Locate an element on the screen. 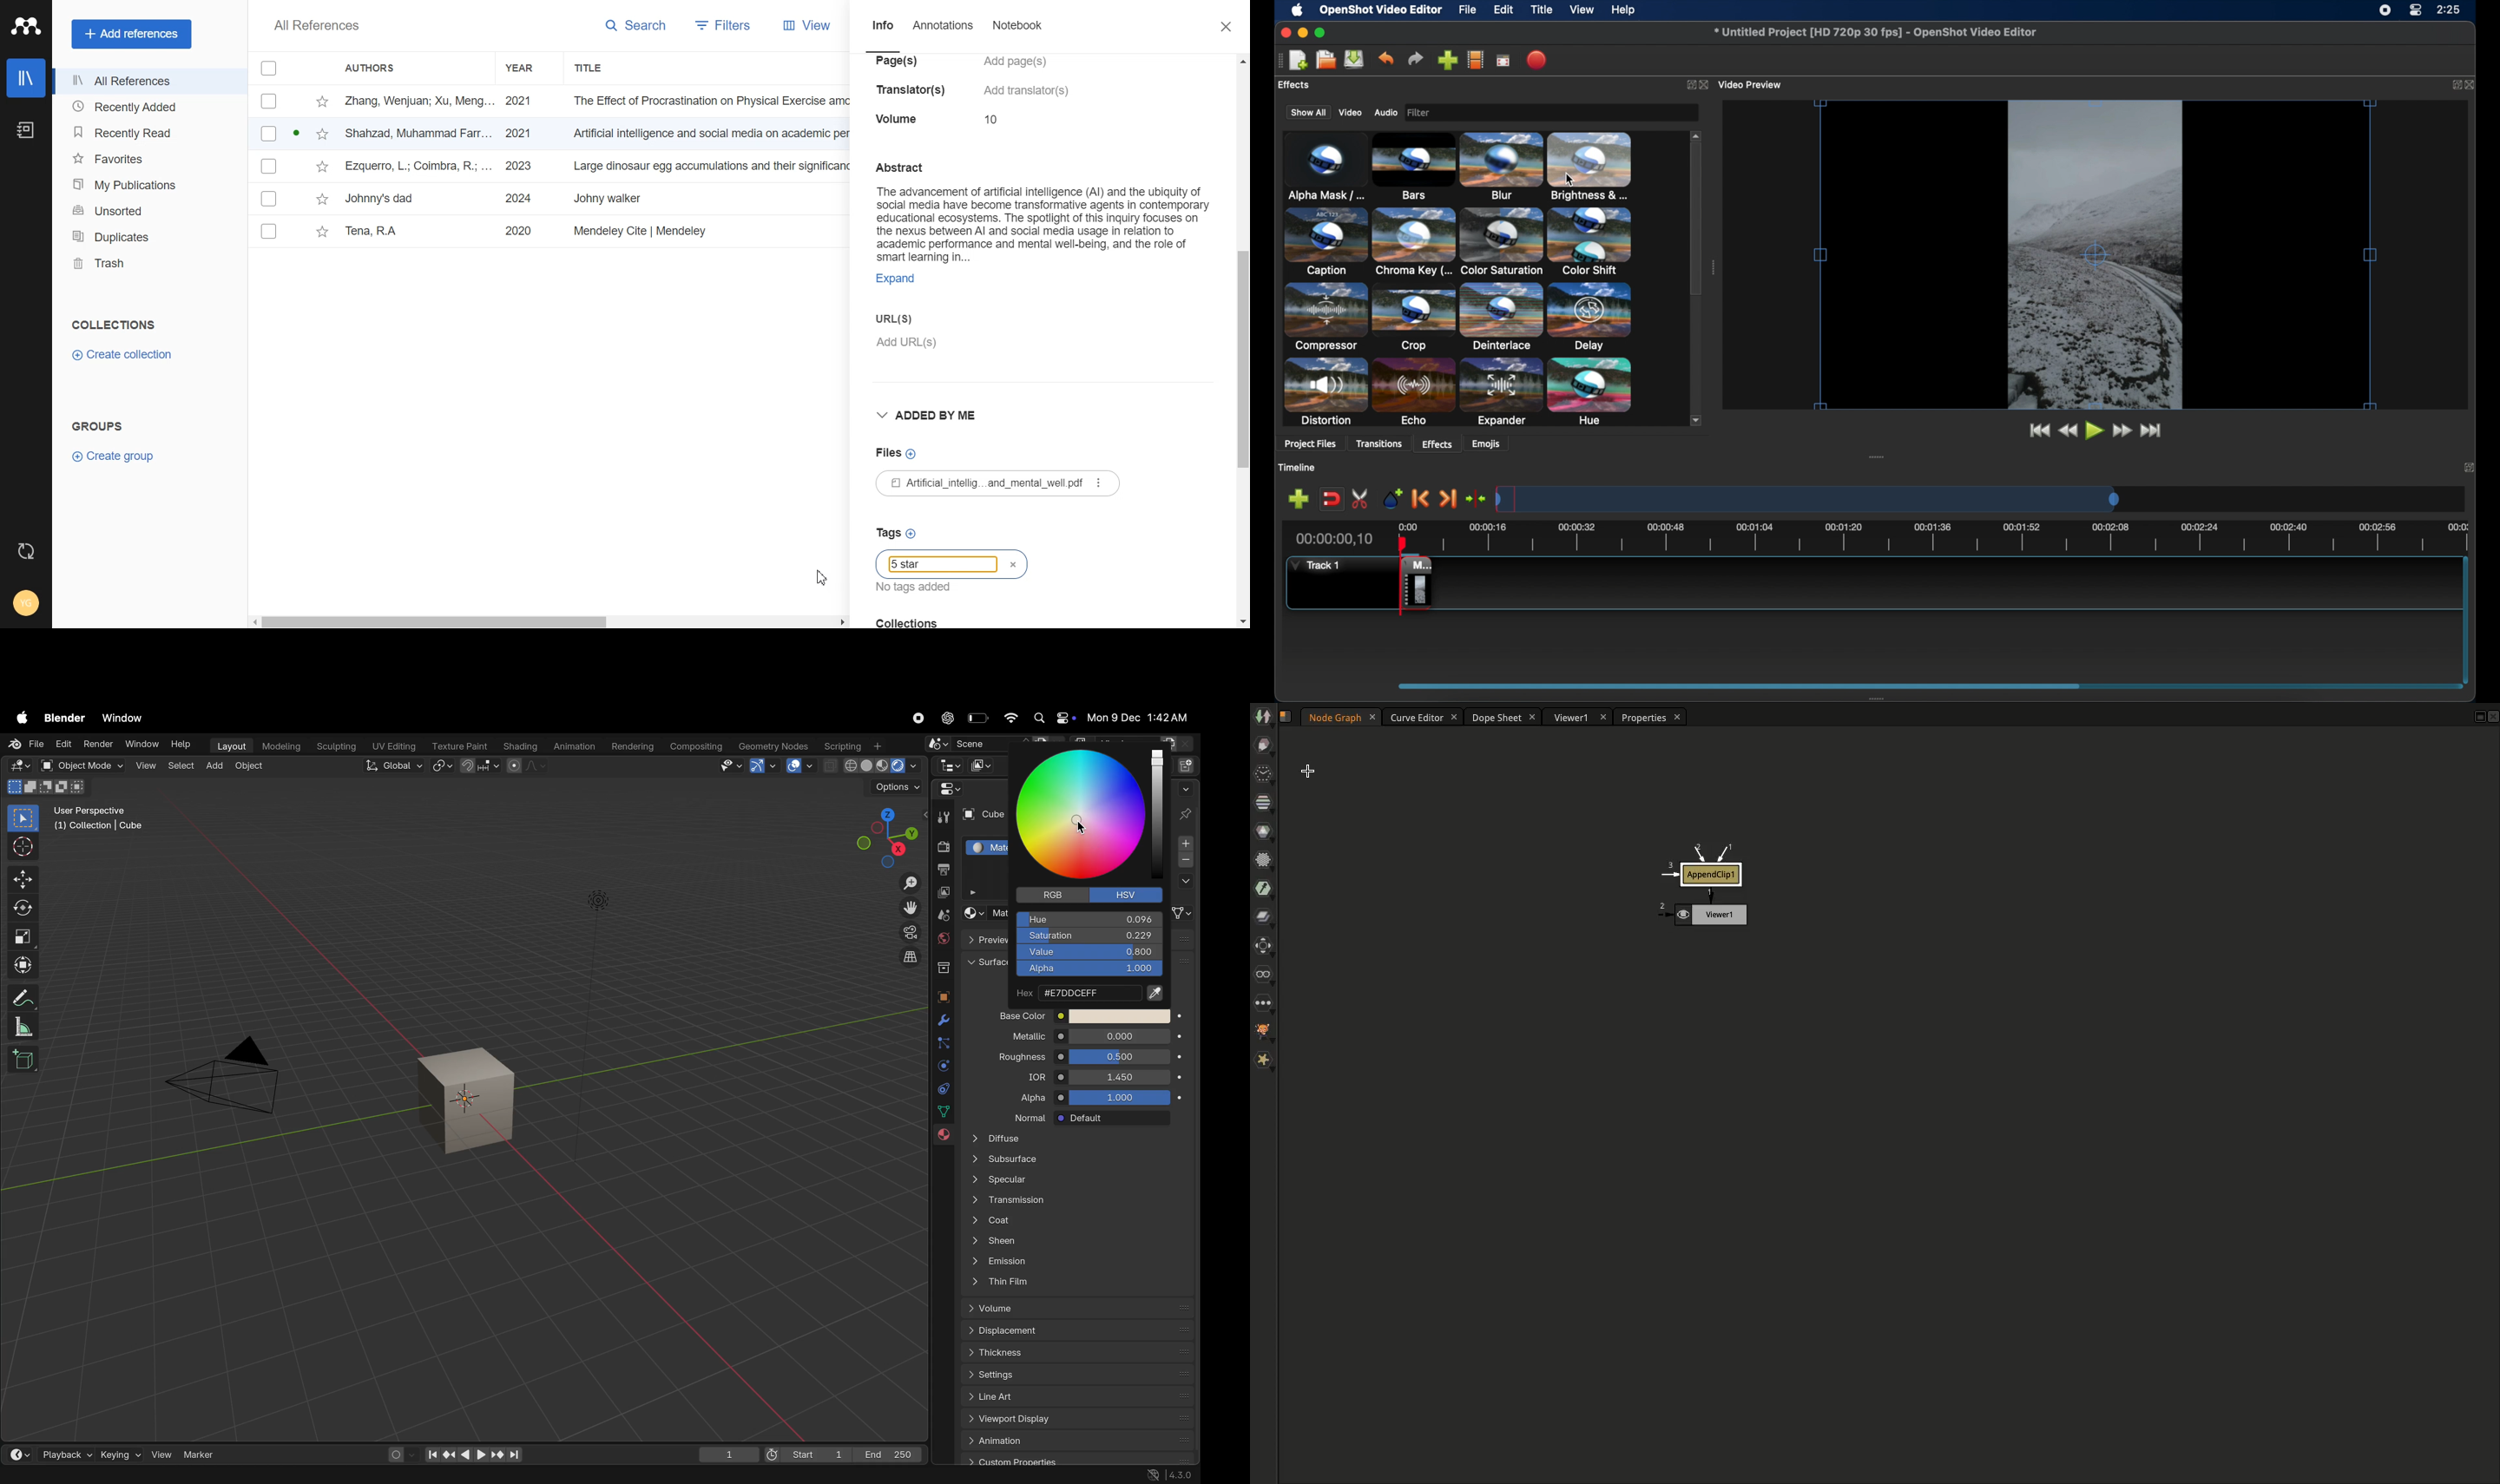 The image size is (2520, 1484). 0.500 is located at coordinates (1121, 1057).